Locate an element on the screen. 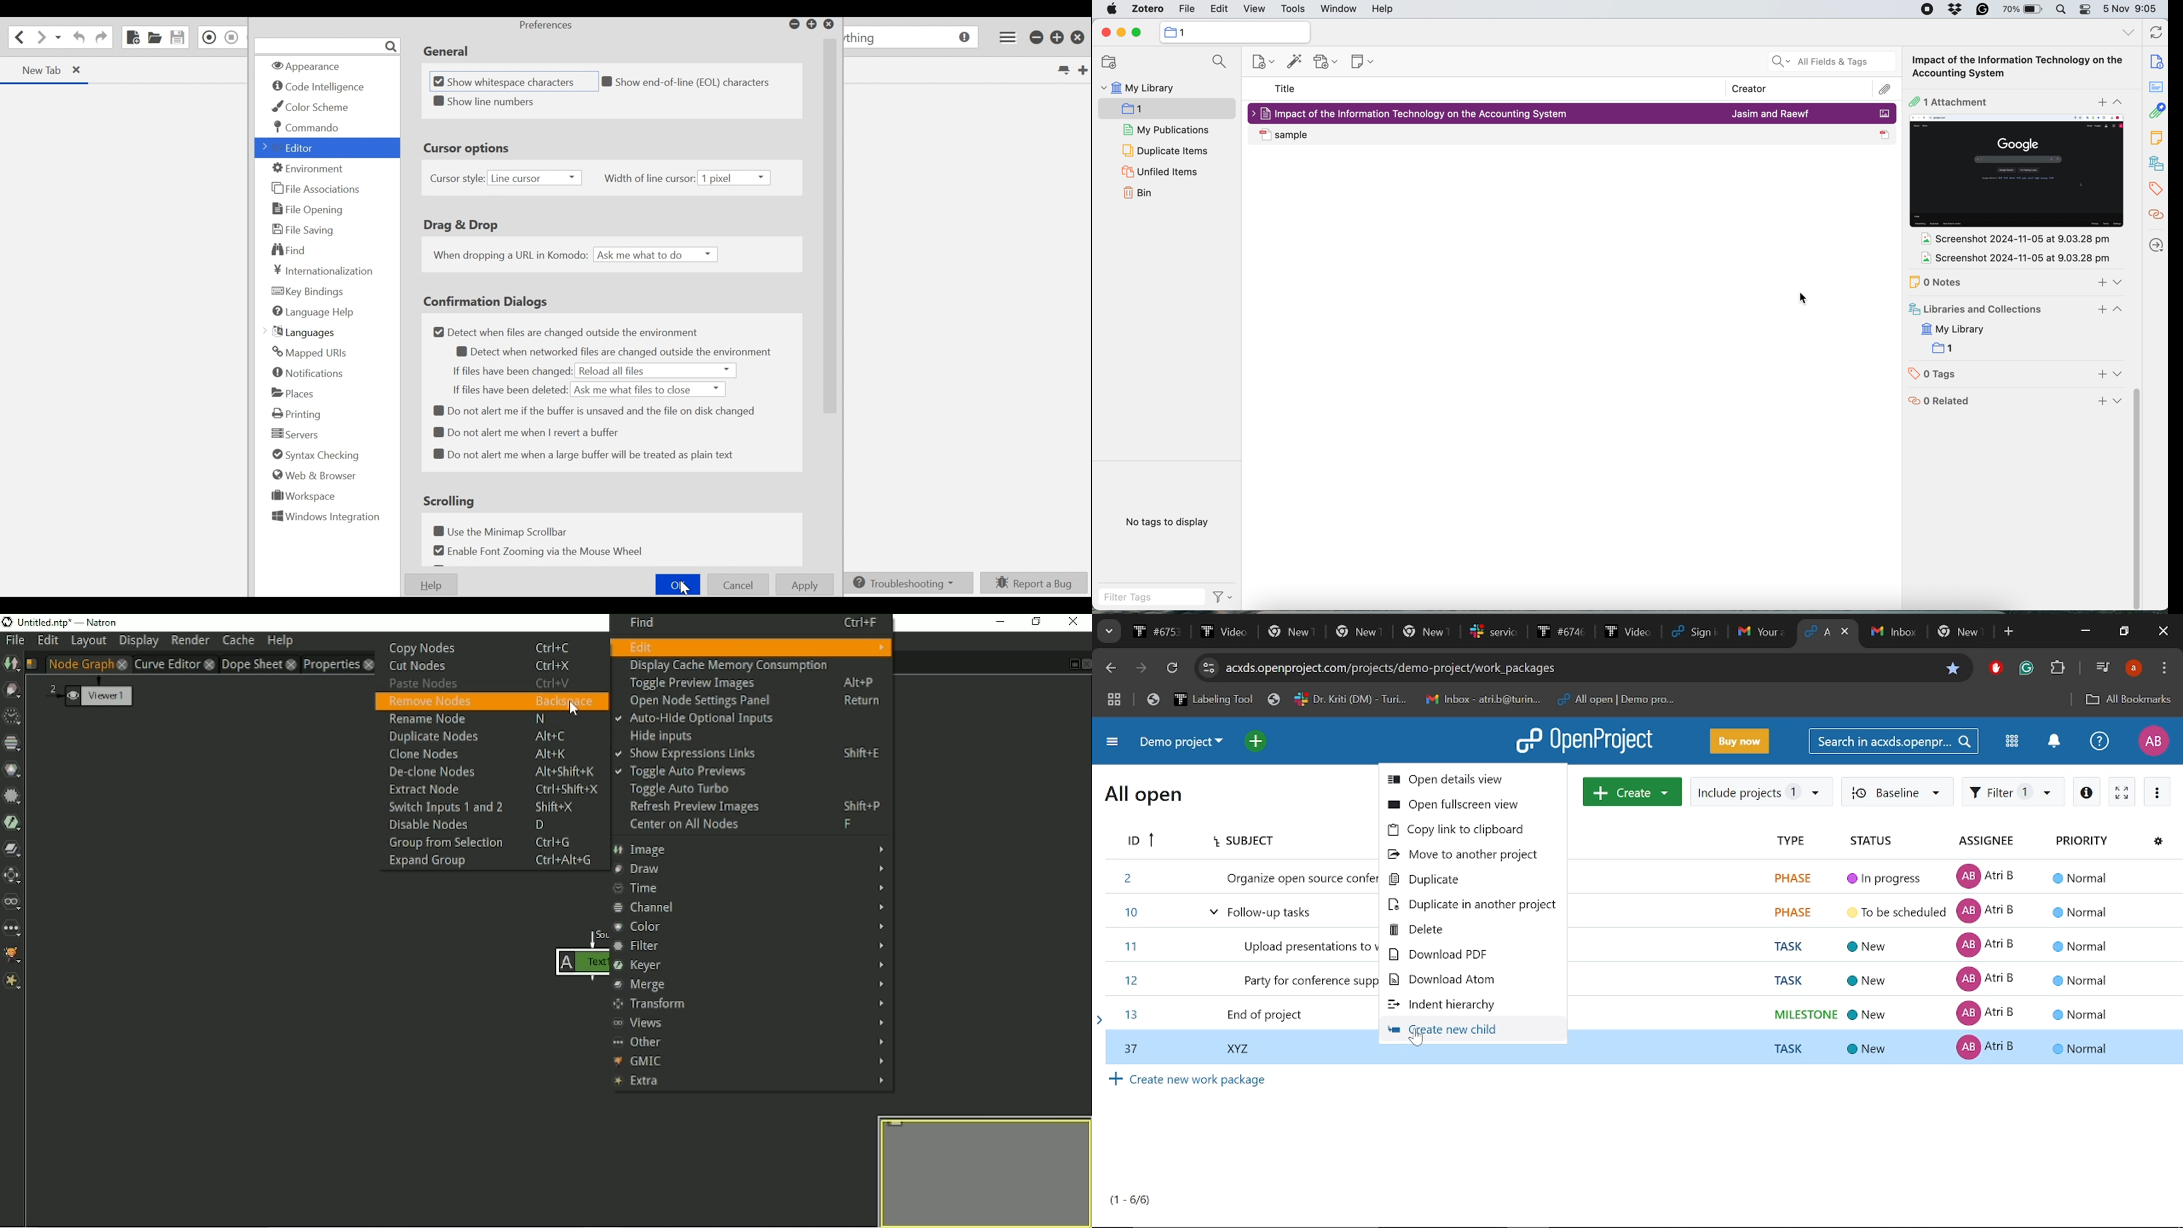 This screenshot has height=1232, width=2184. Recording in Macro is located at coordinates (209, 38).